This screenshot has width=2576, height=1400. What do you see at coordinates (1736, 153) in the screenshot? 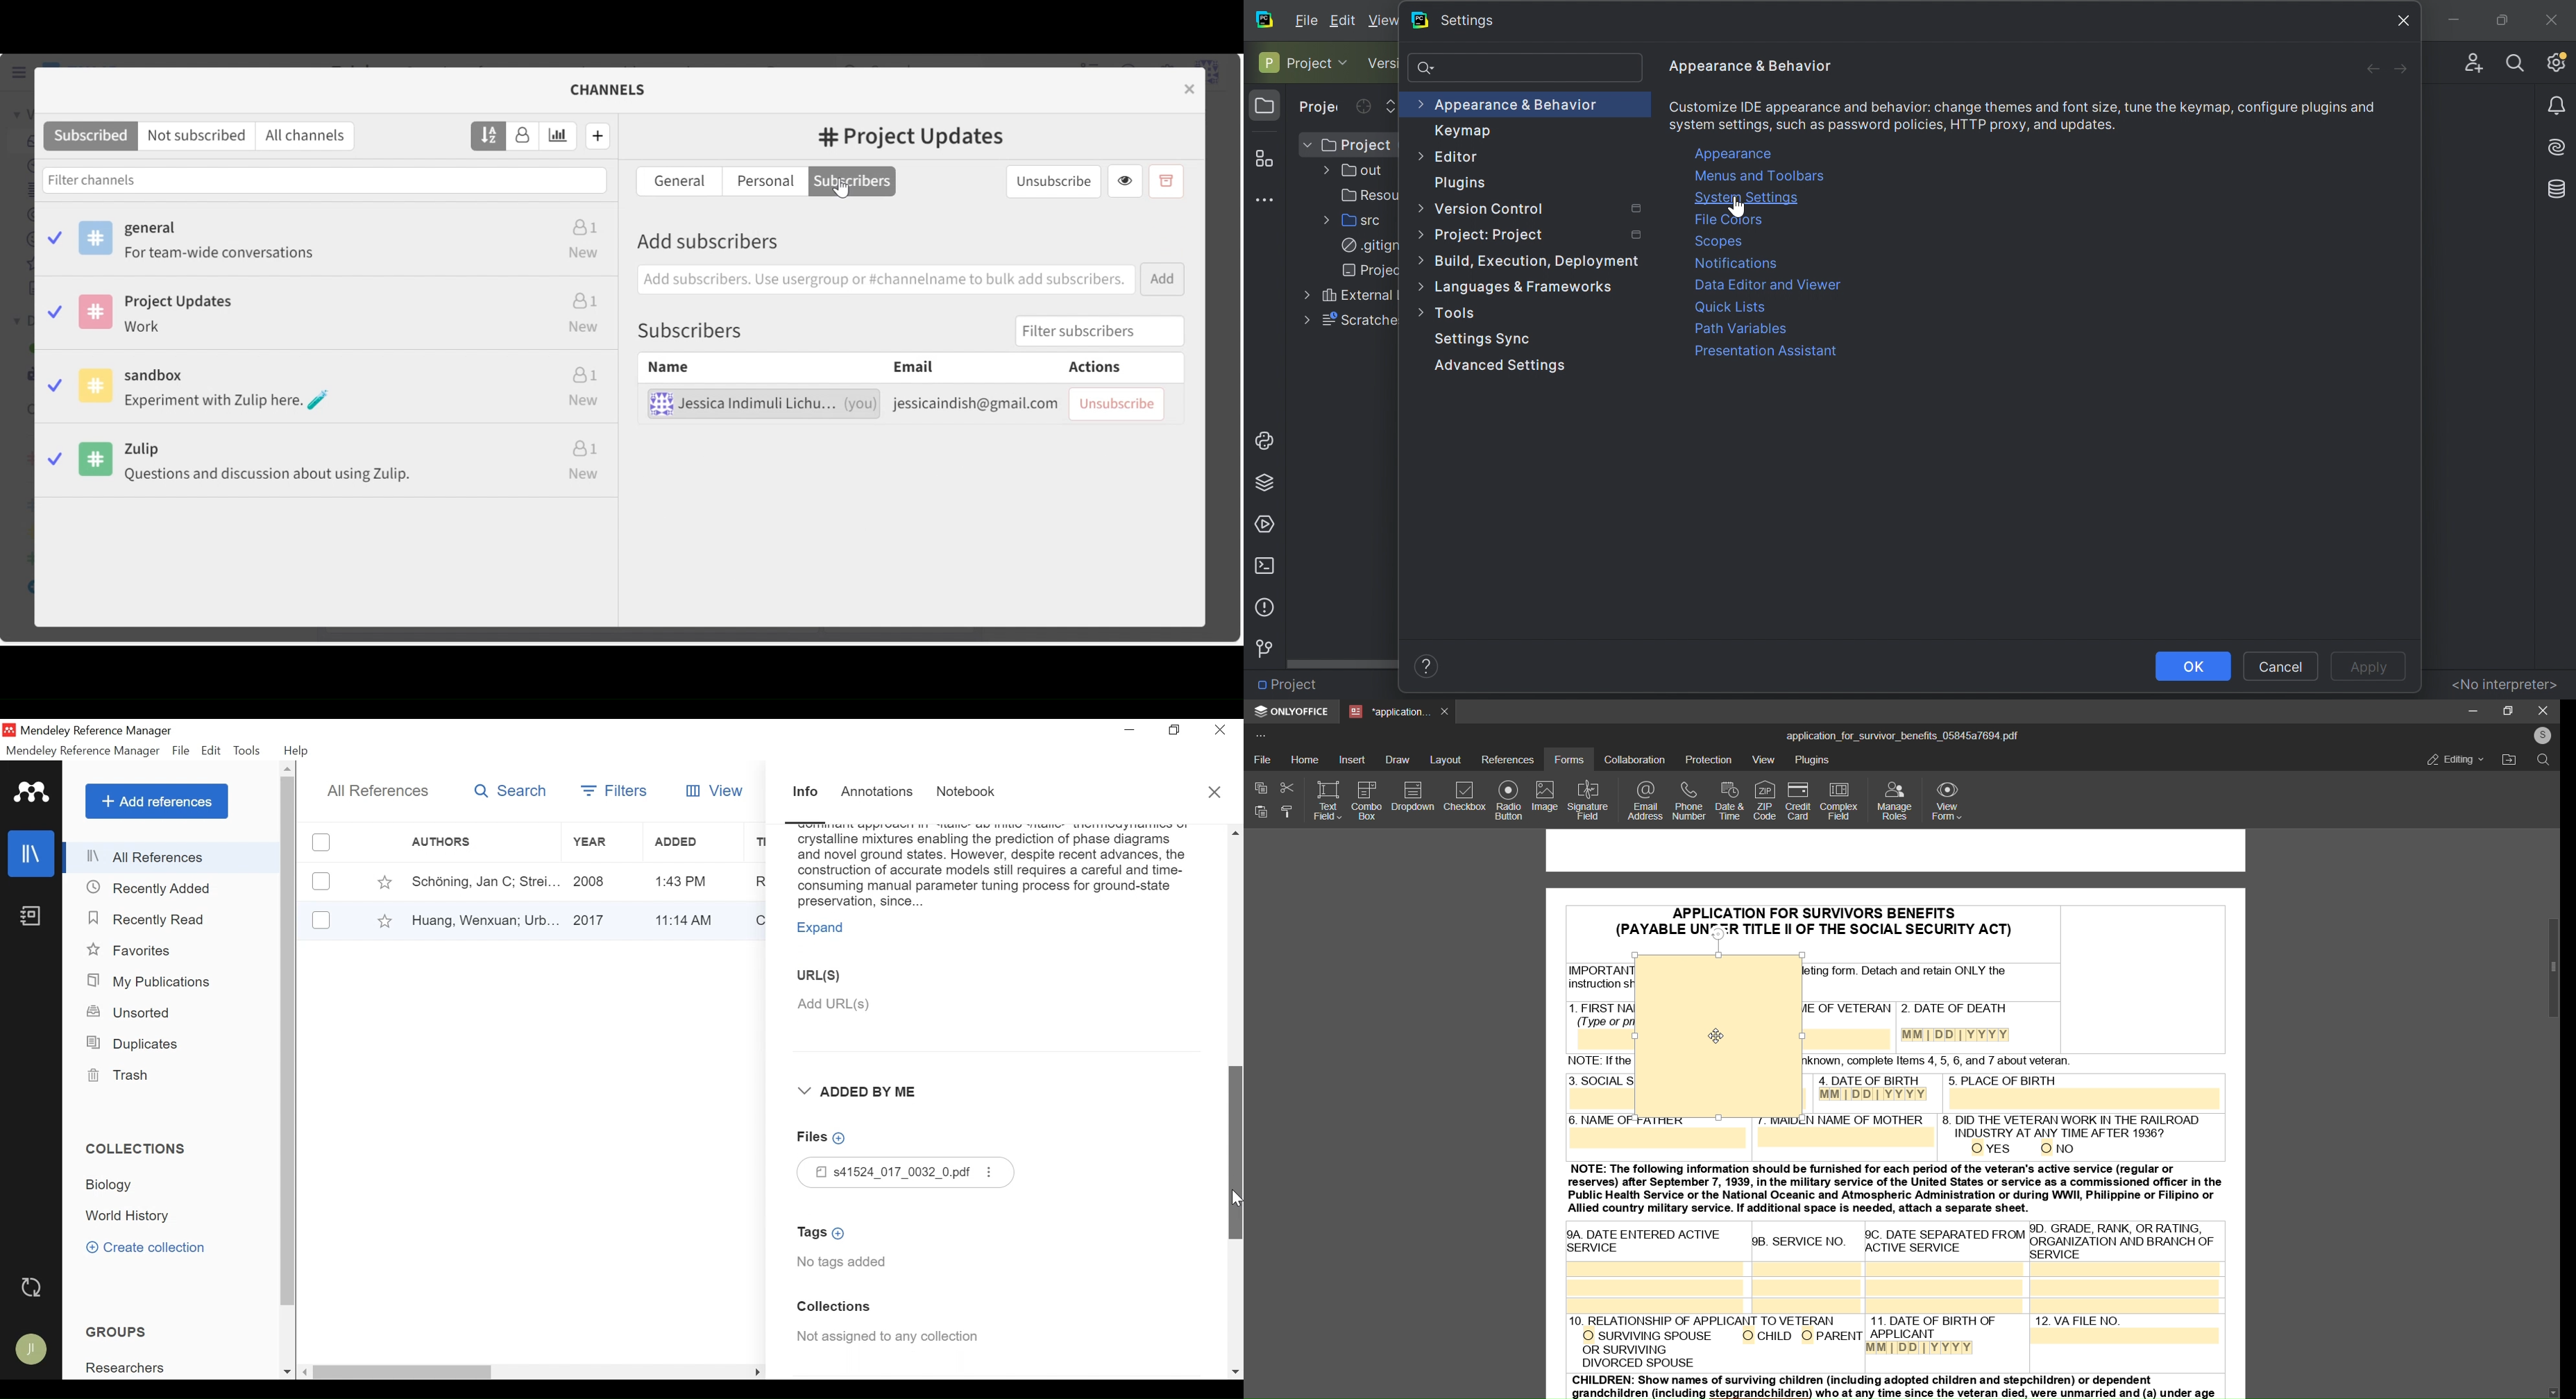
I see `Appearance` at bounding box center [1736, 153].